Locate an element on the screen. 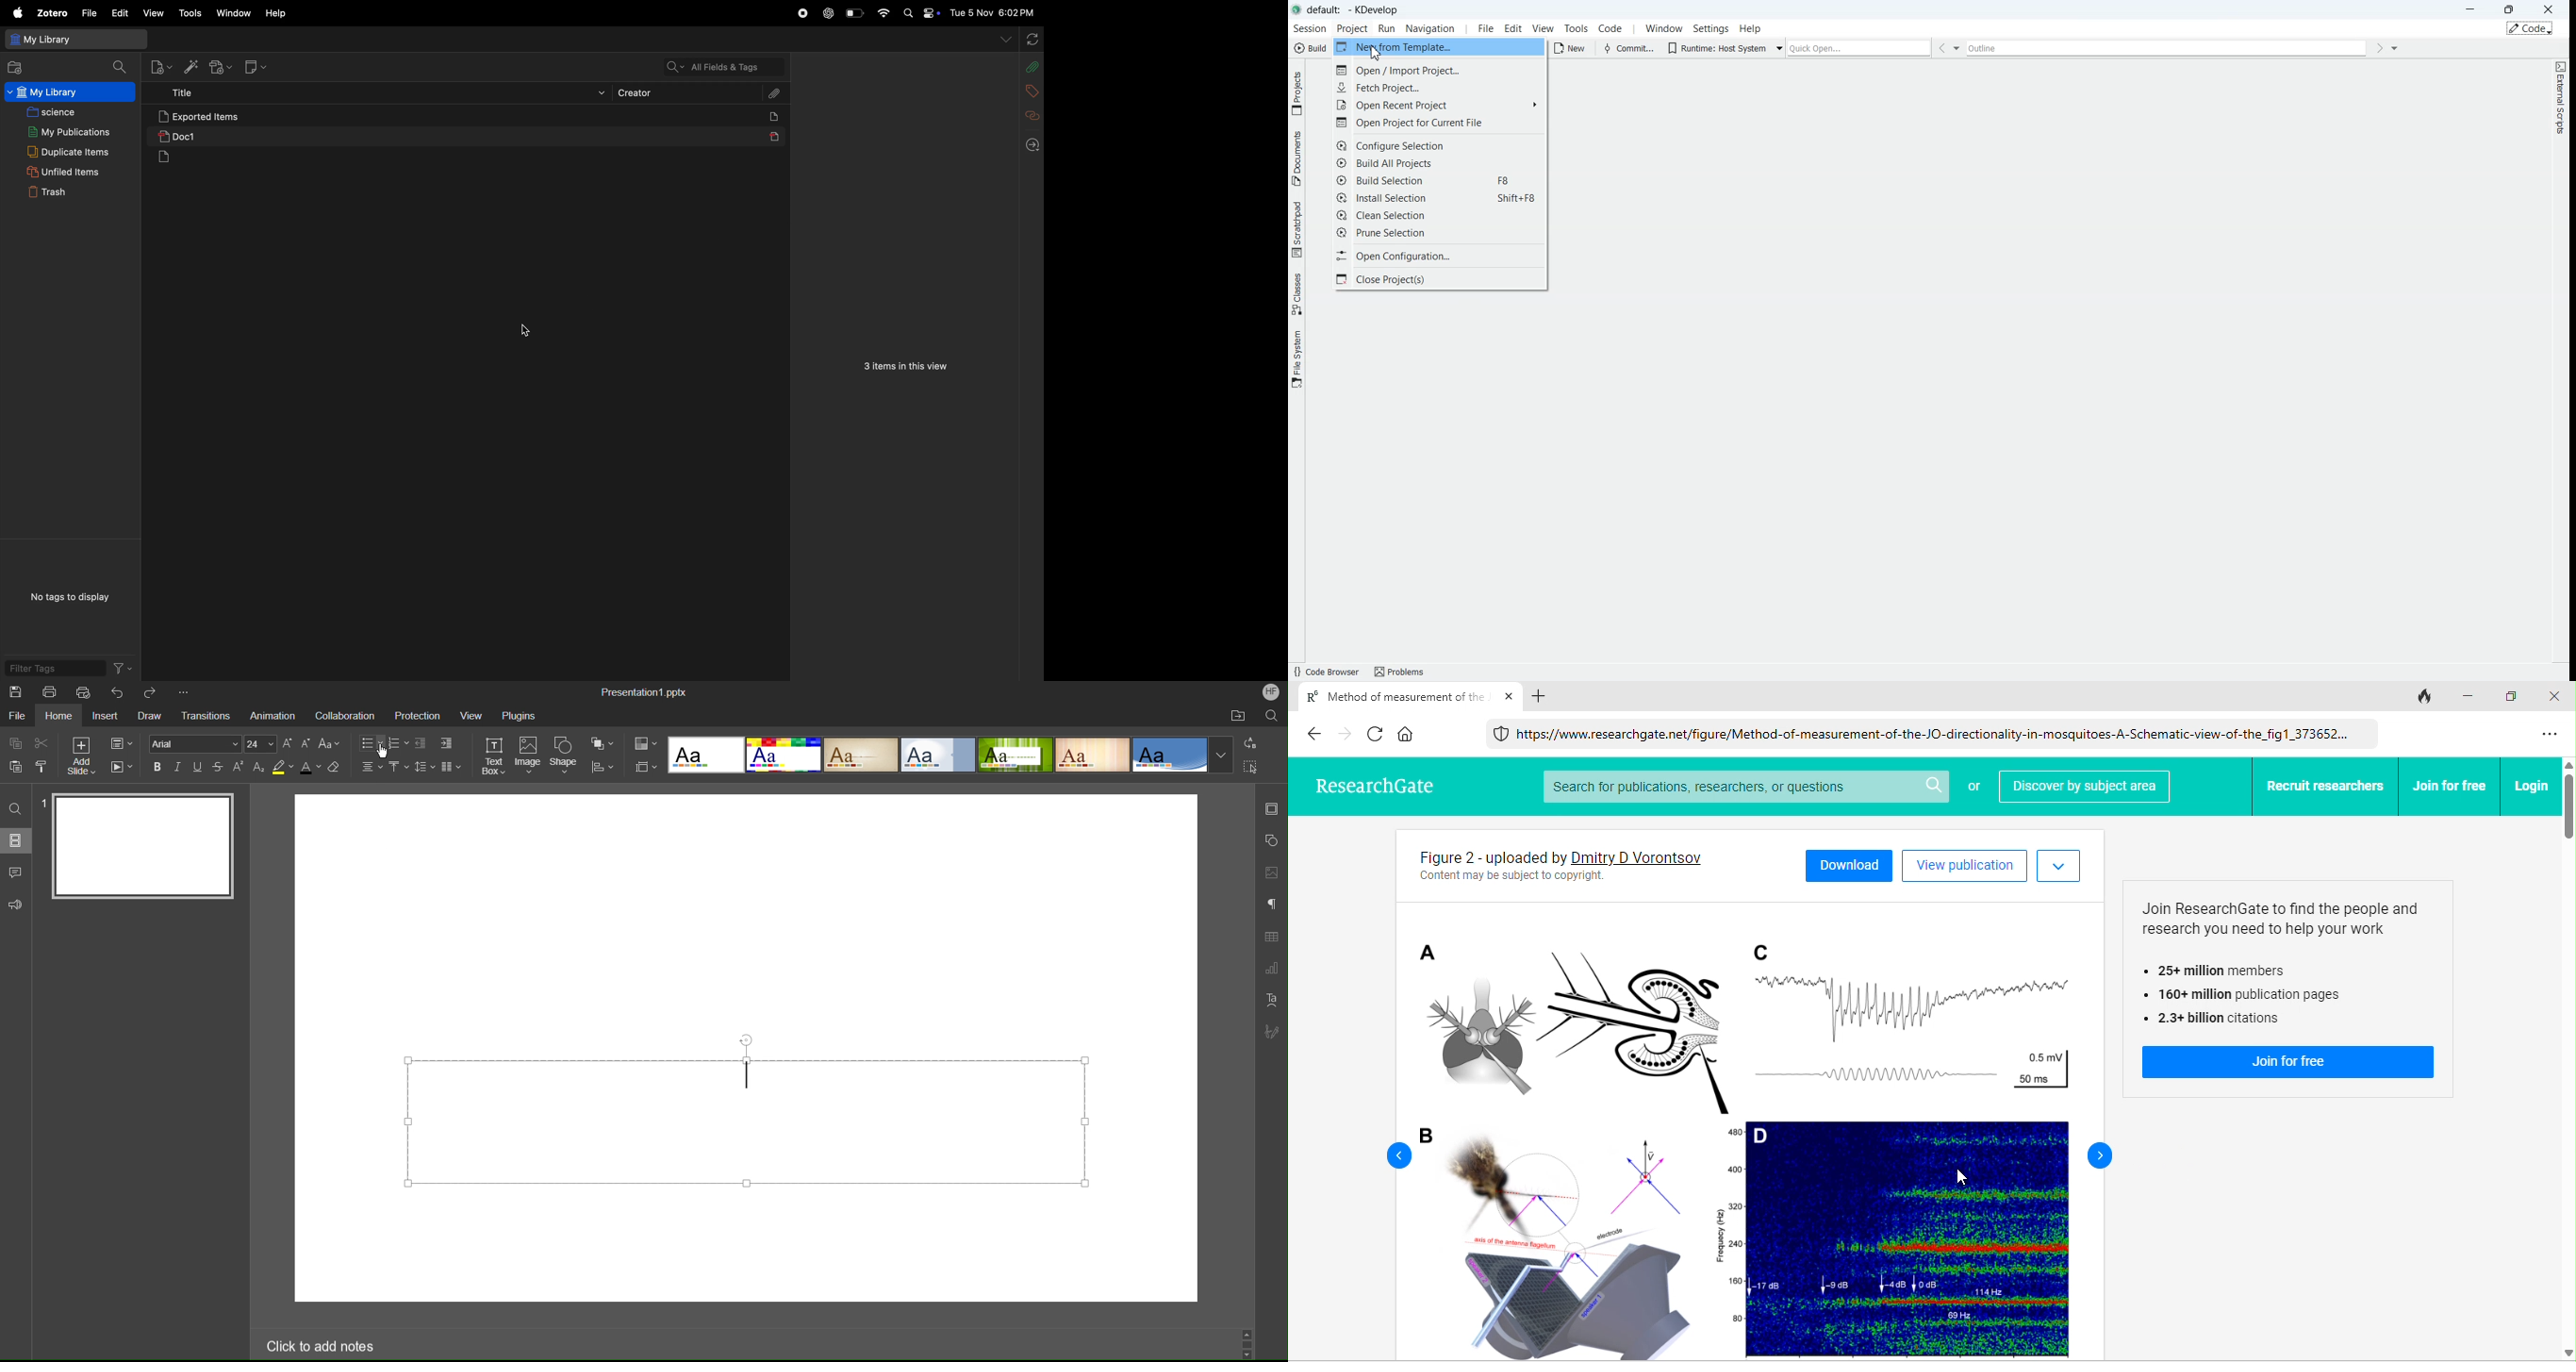 This screenshot has height=1372, width=2576. Template is located at coordinates (704, 756).